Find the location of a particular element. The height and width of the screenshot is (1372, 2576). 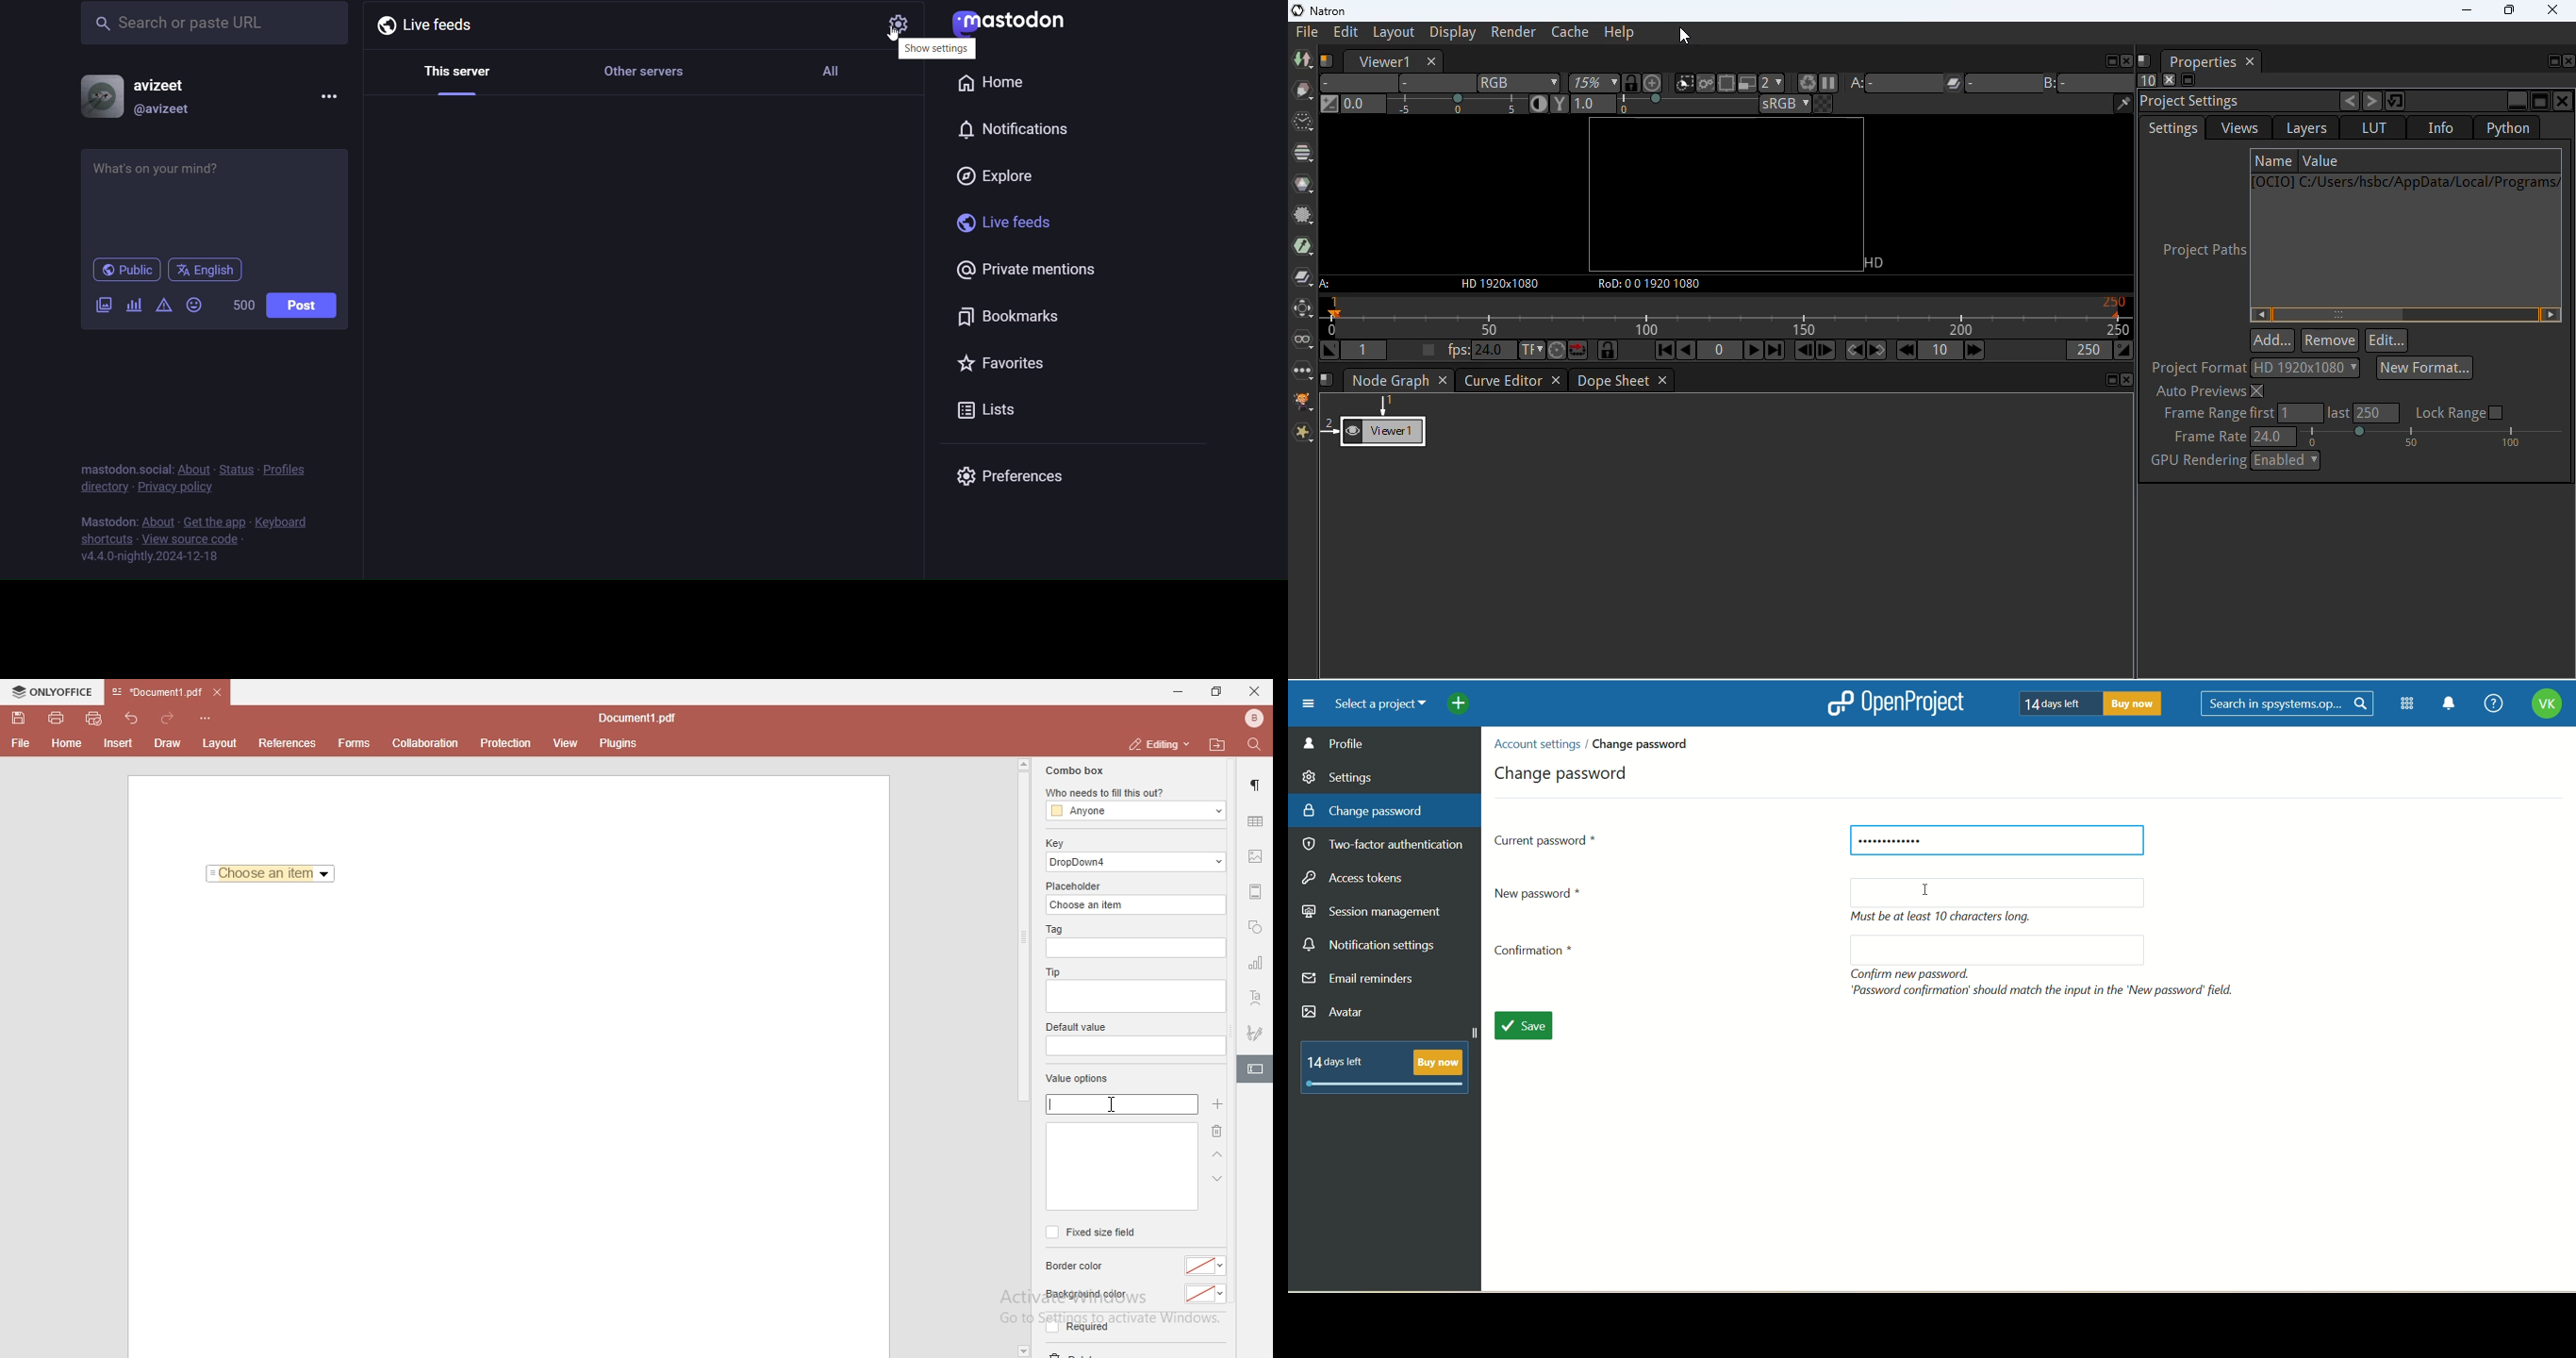

notification is located at coordinates (2449, 705).